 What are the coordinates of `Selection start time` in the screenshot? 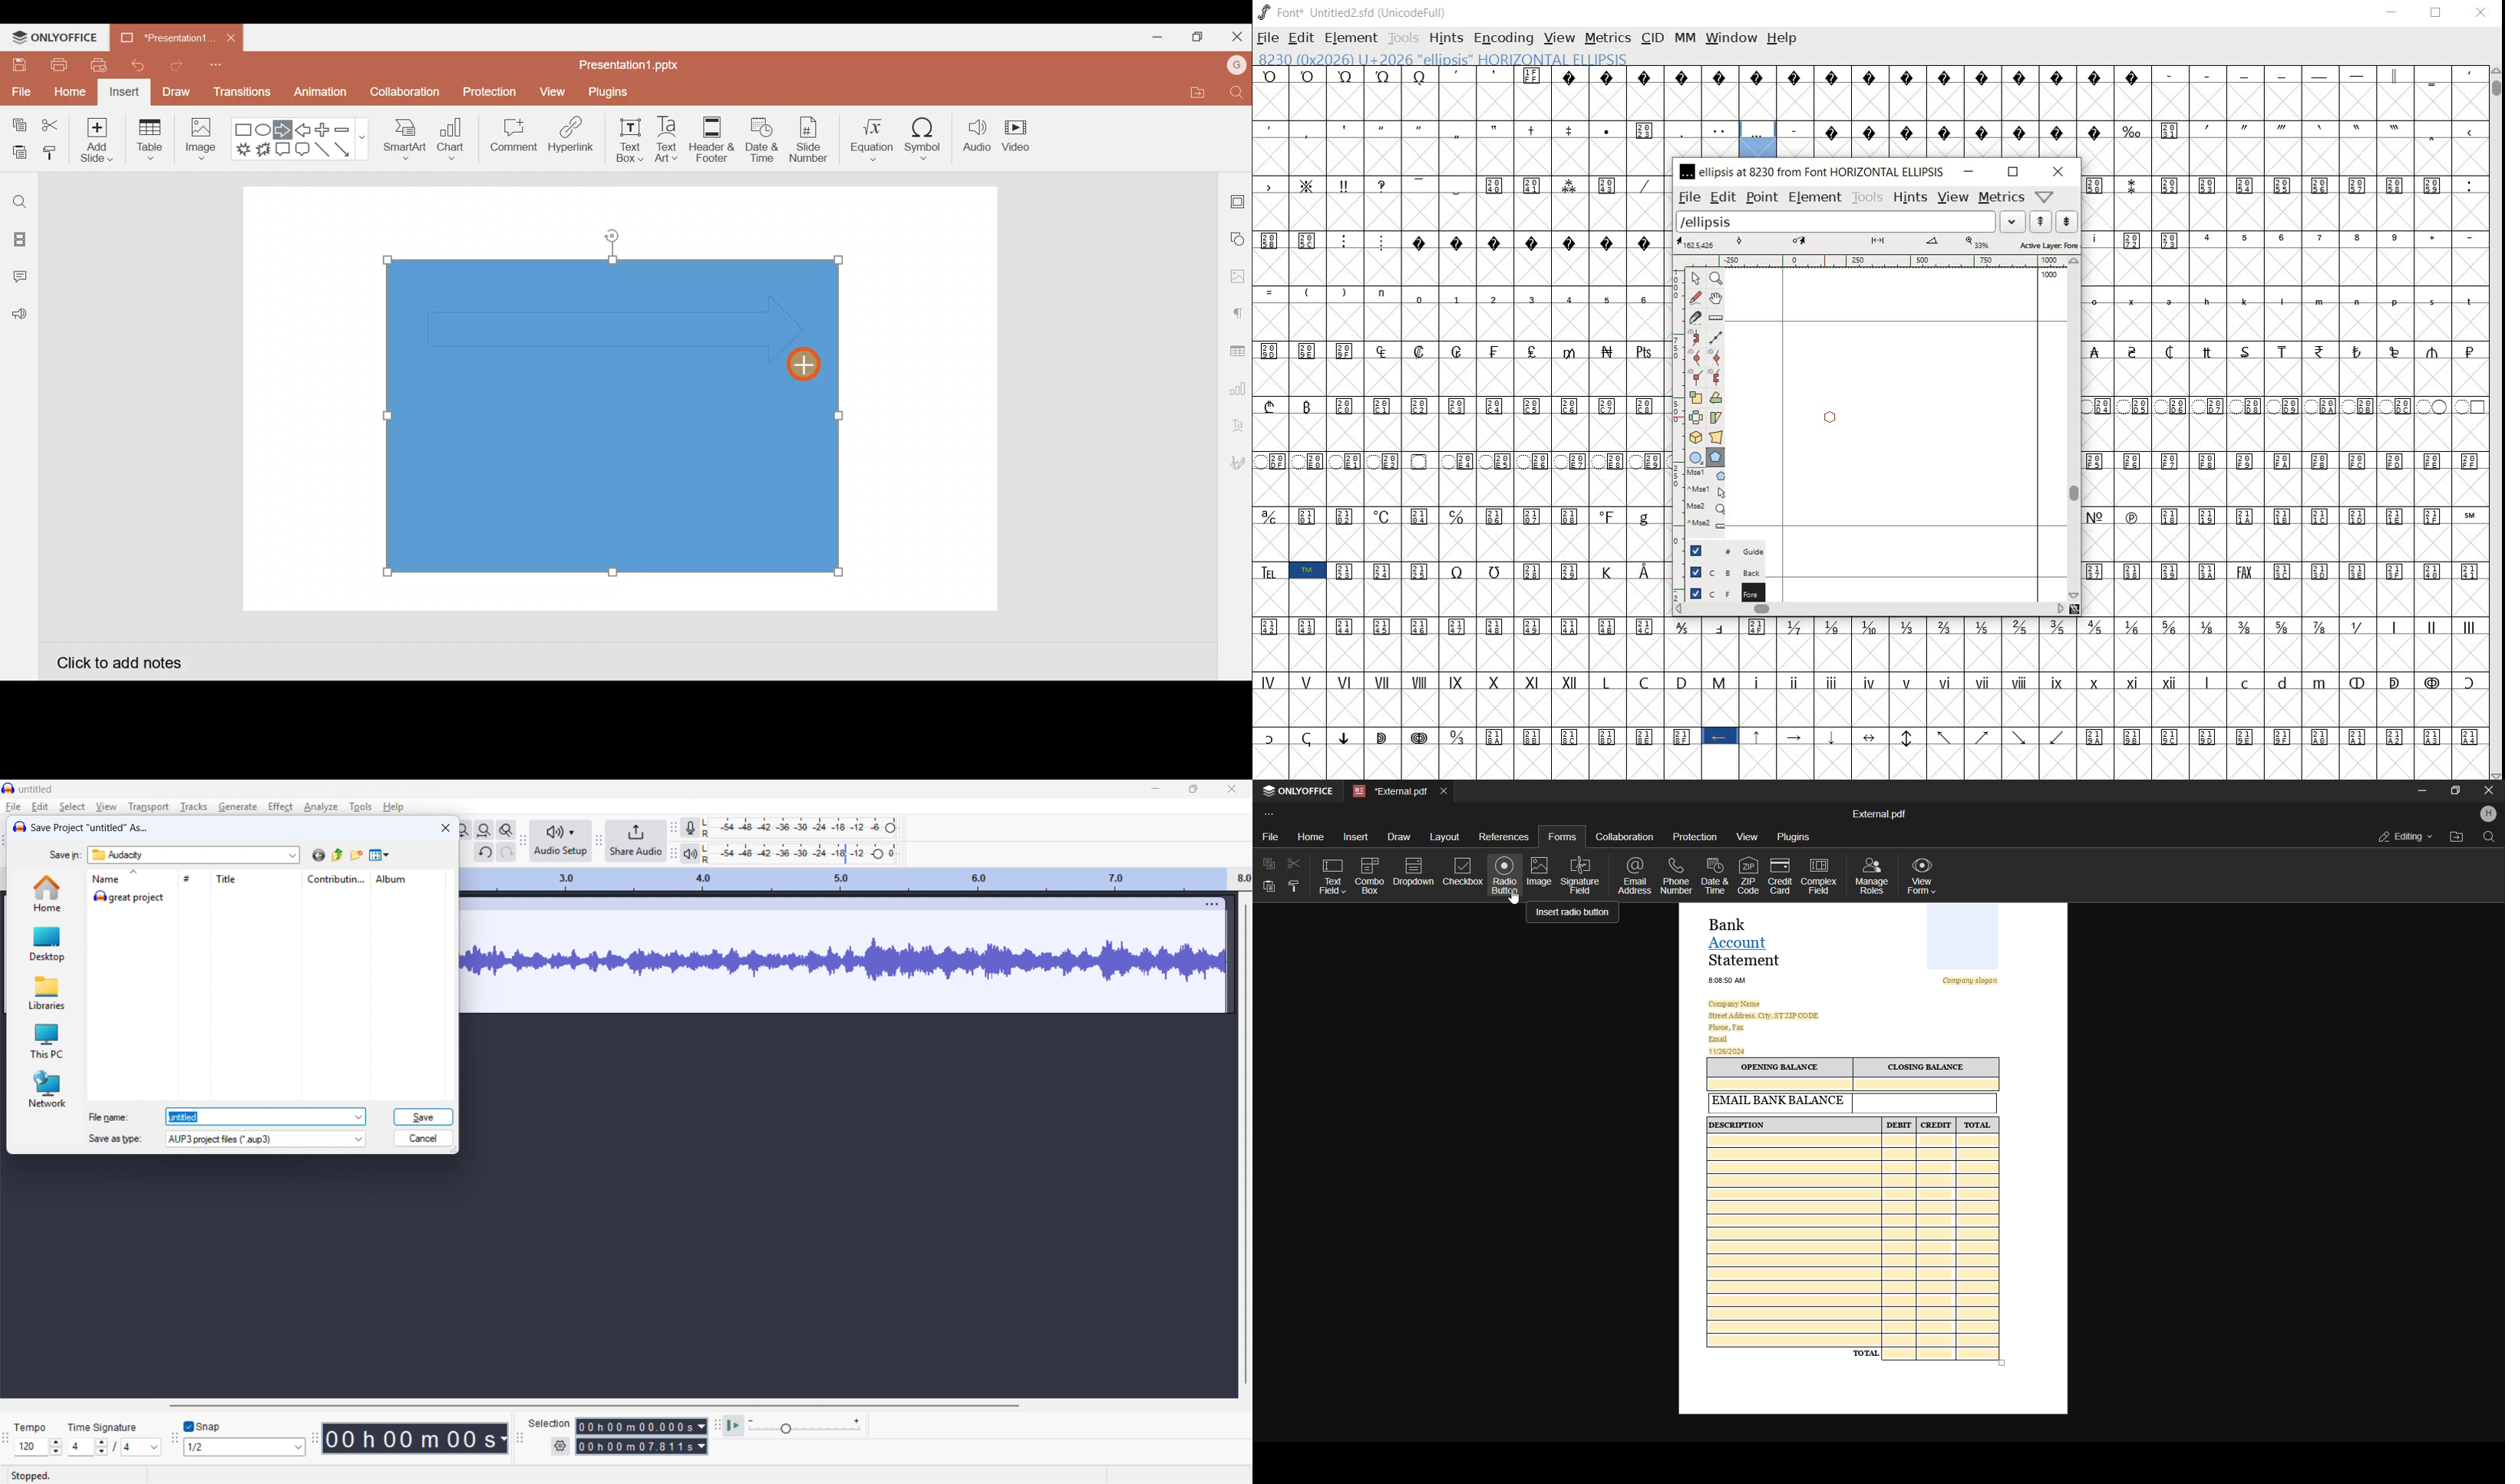 It's located at (641, 1427).